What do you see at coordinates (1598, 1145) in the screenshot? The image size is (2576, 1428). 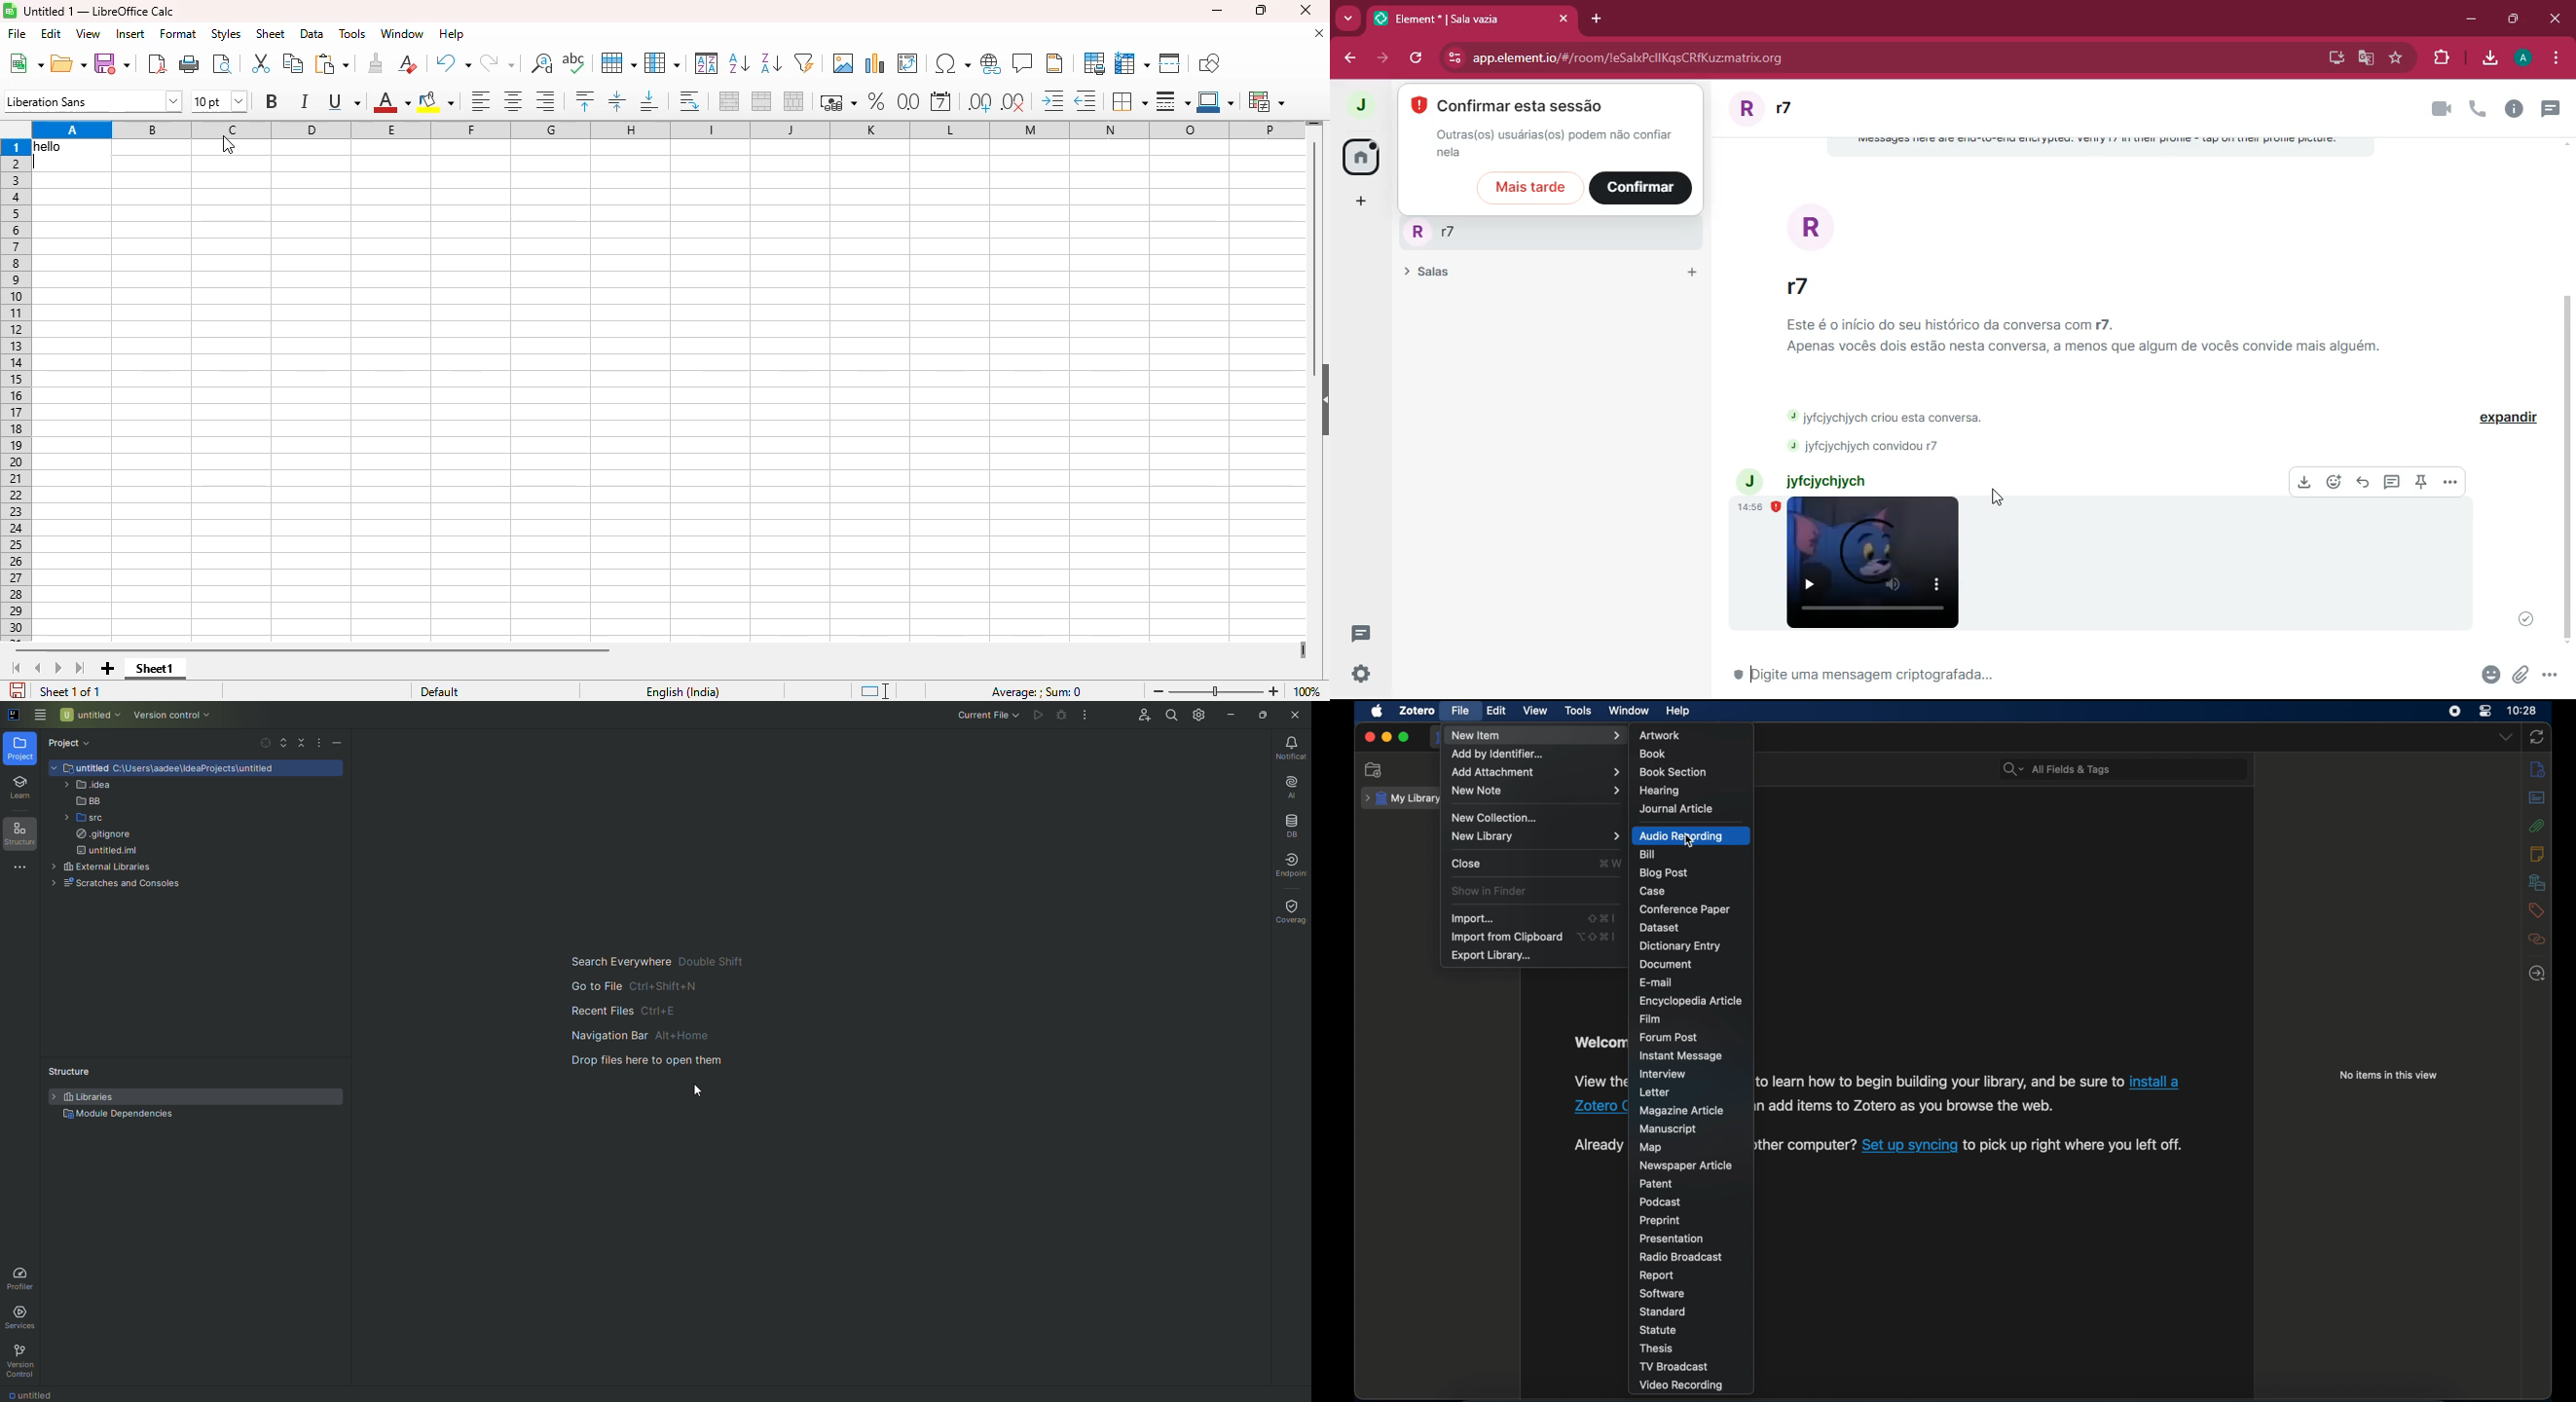 I see `obscure text` at bounding box center [1598, 1145].